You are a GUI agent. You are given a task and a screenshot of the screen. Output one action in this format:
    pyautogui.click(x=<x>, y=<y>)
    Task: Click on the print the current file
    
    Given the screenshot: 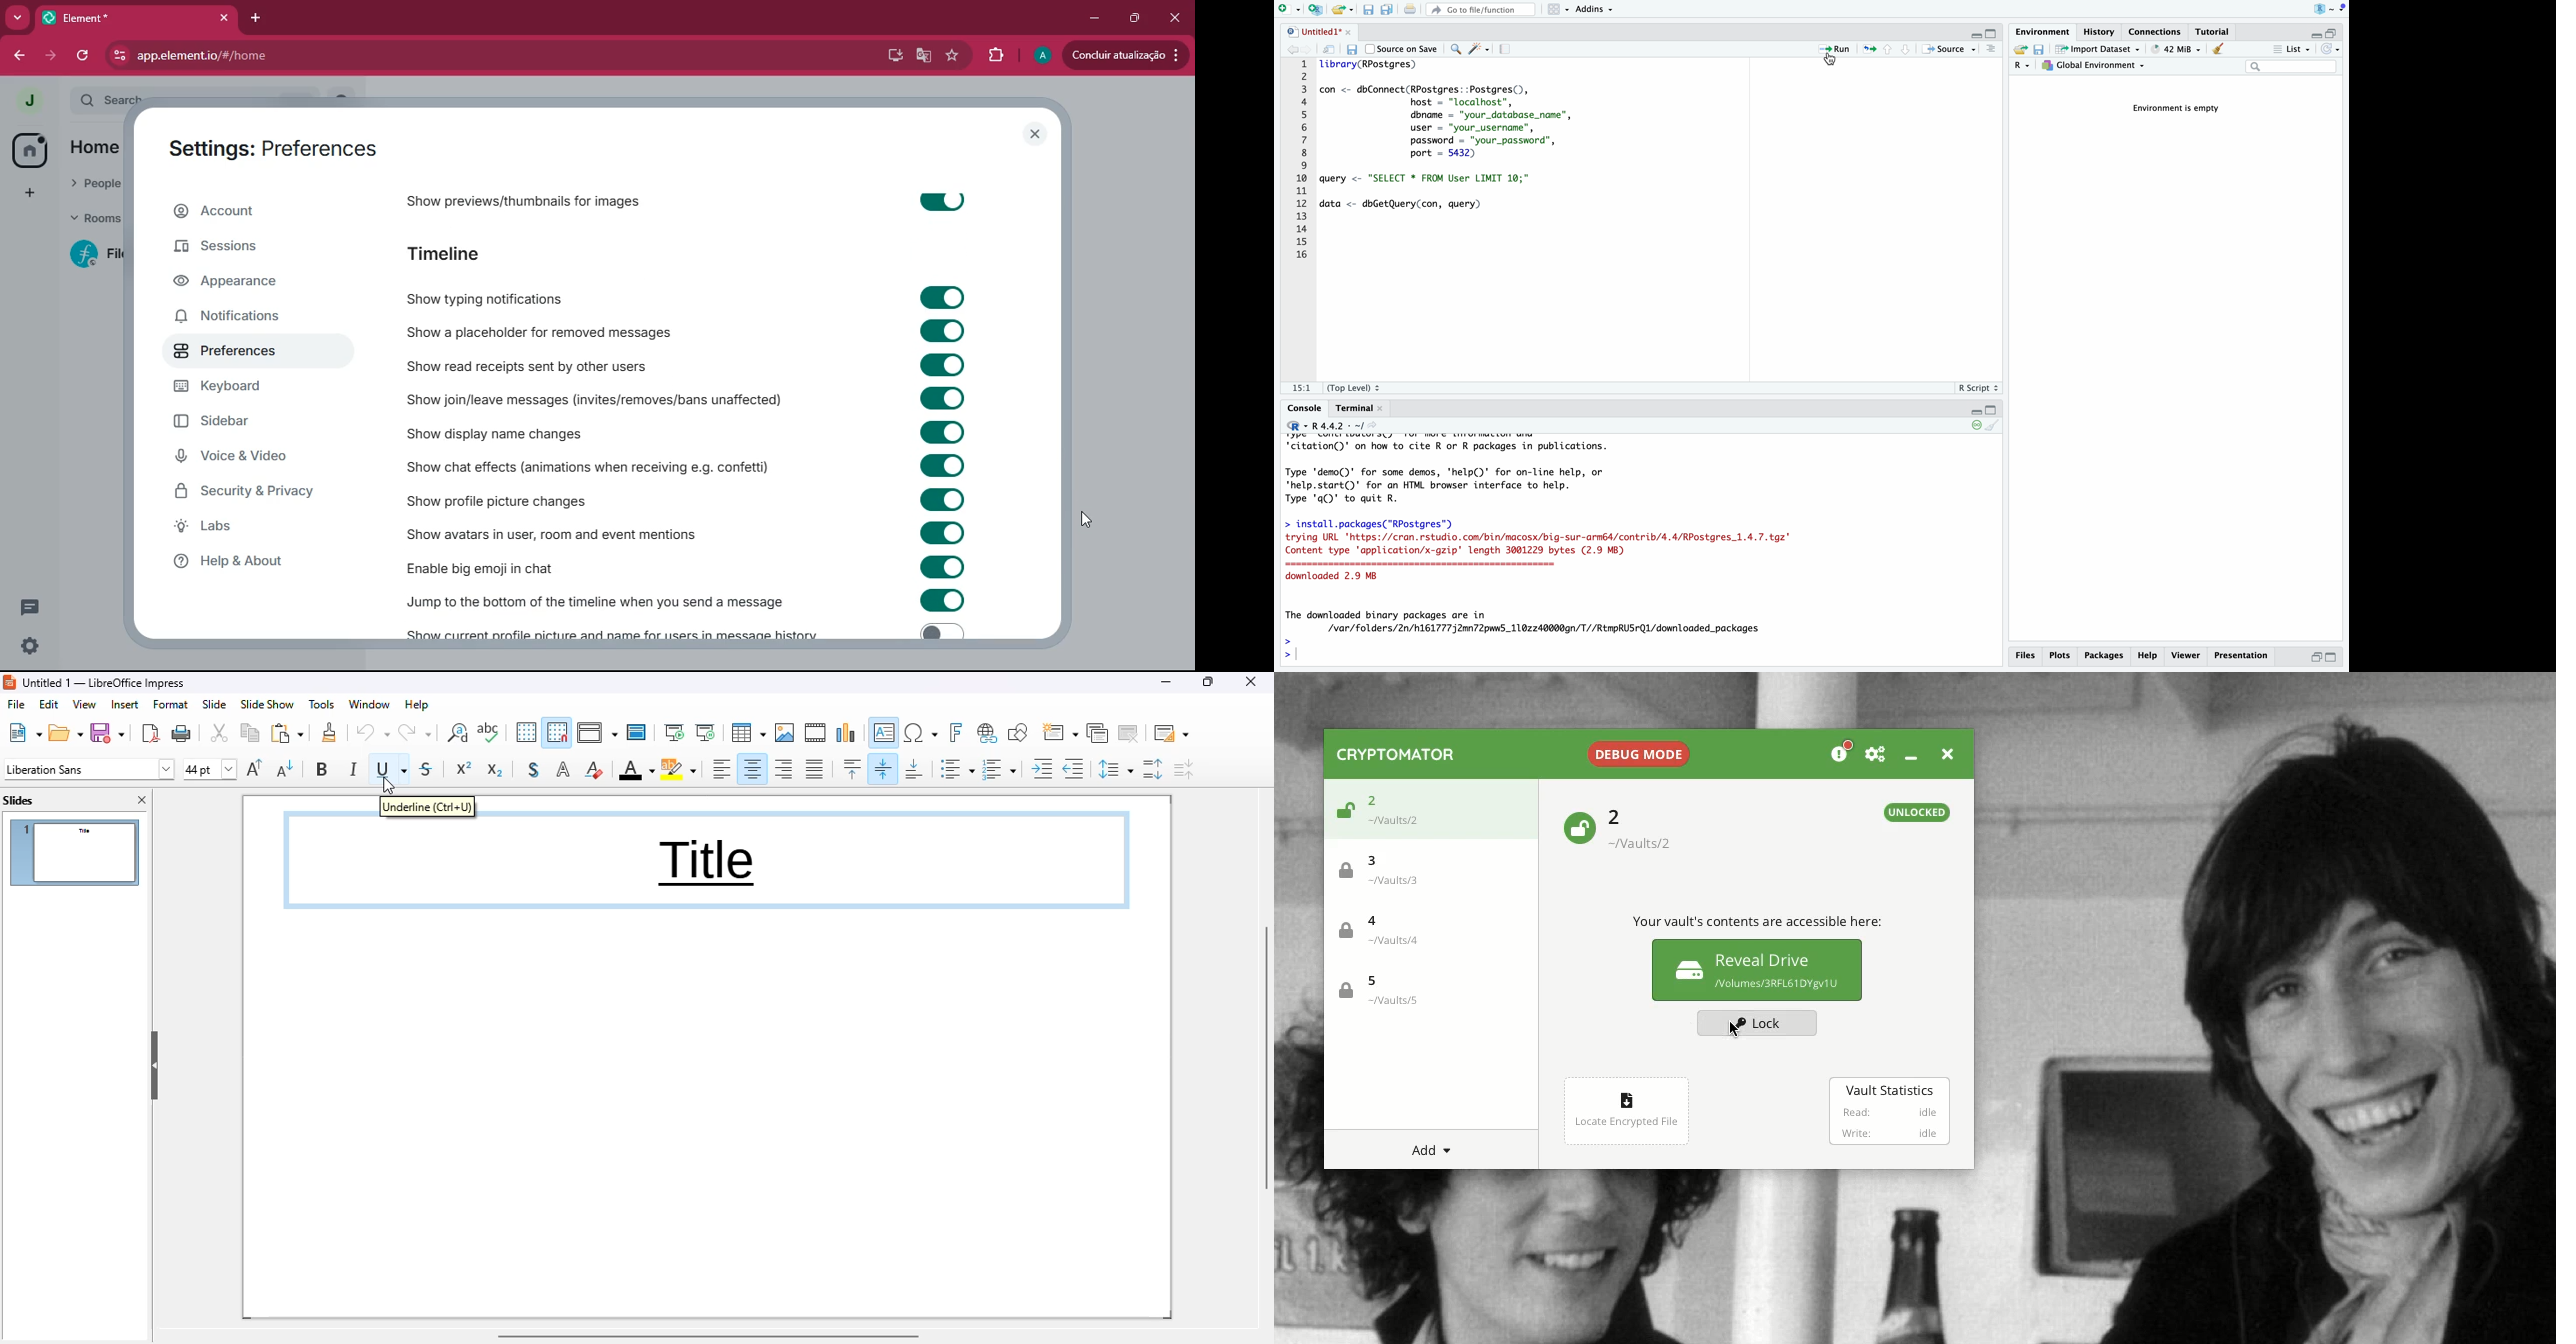 What is the action you would take?
    pyautogui.click(x=1408, y=9)
    